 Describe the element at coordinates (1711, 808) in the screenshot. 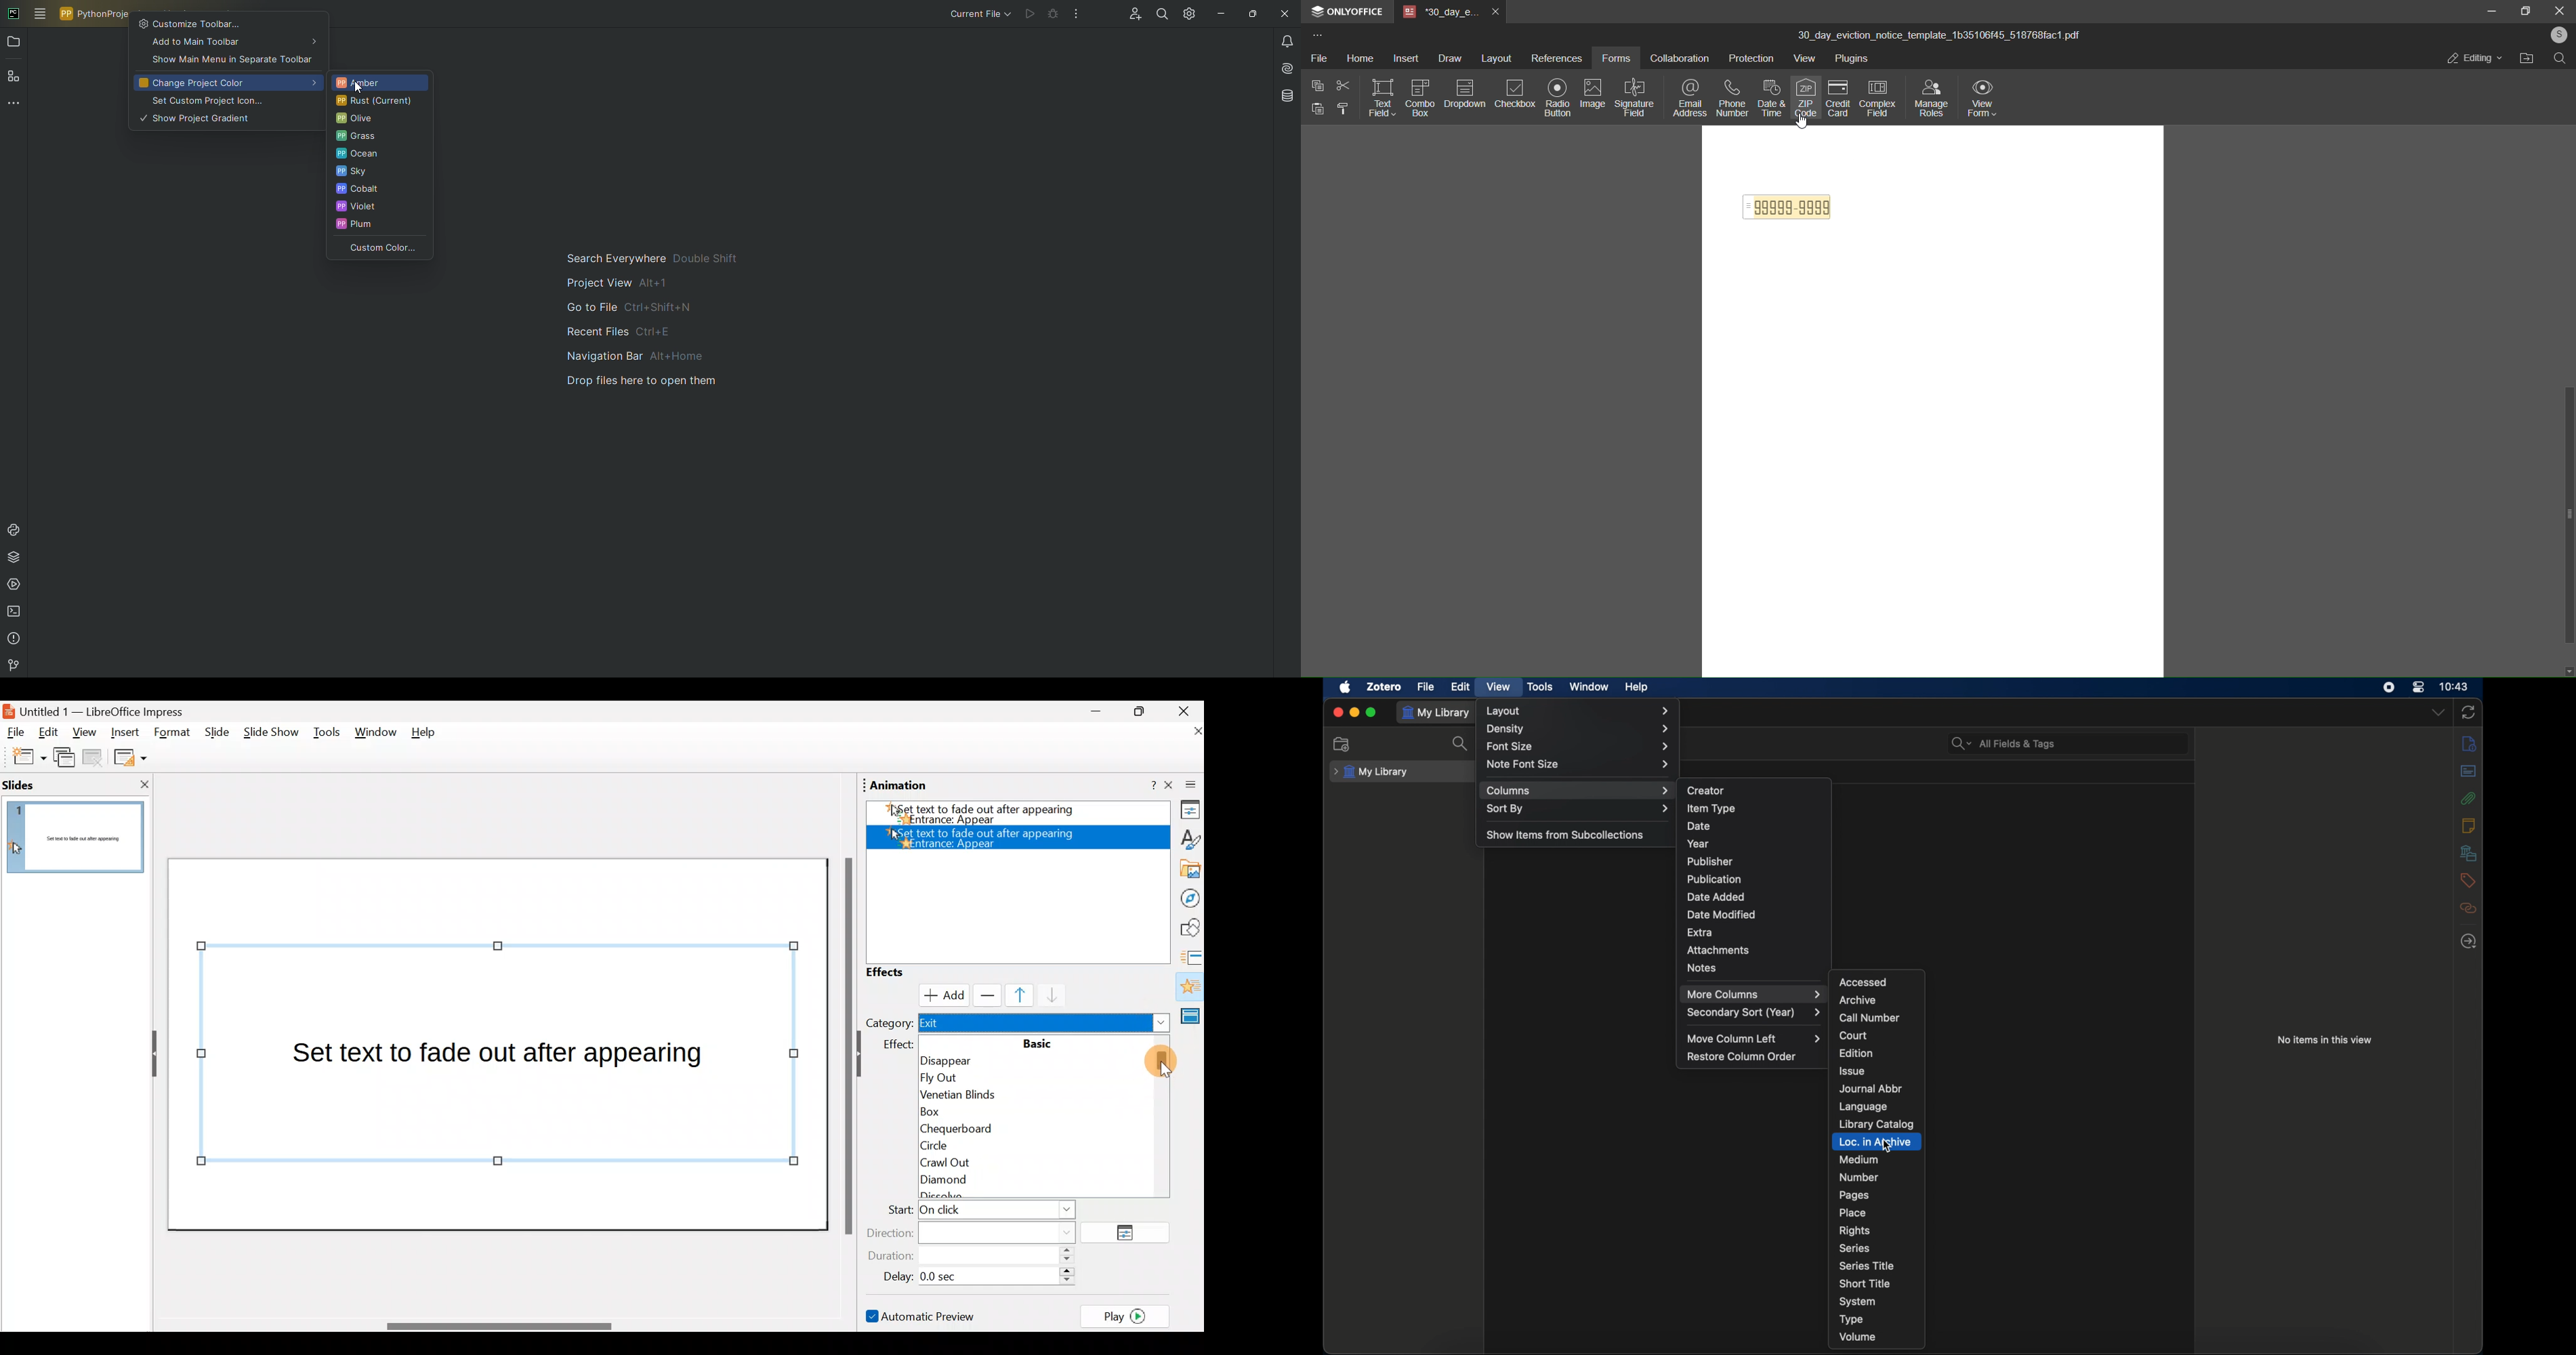

I see `item type` at that location.